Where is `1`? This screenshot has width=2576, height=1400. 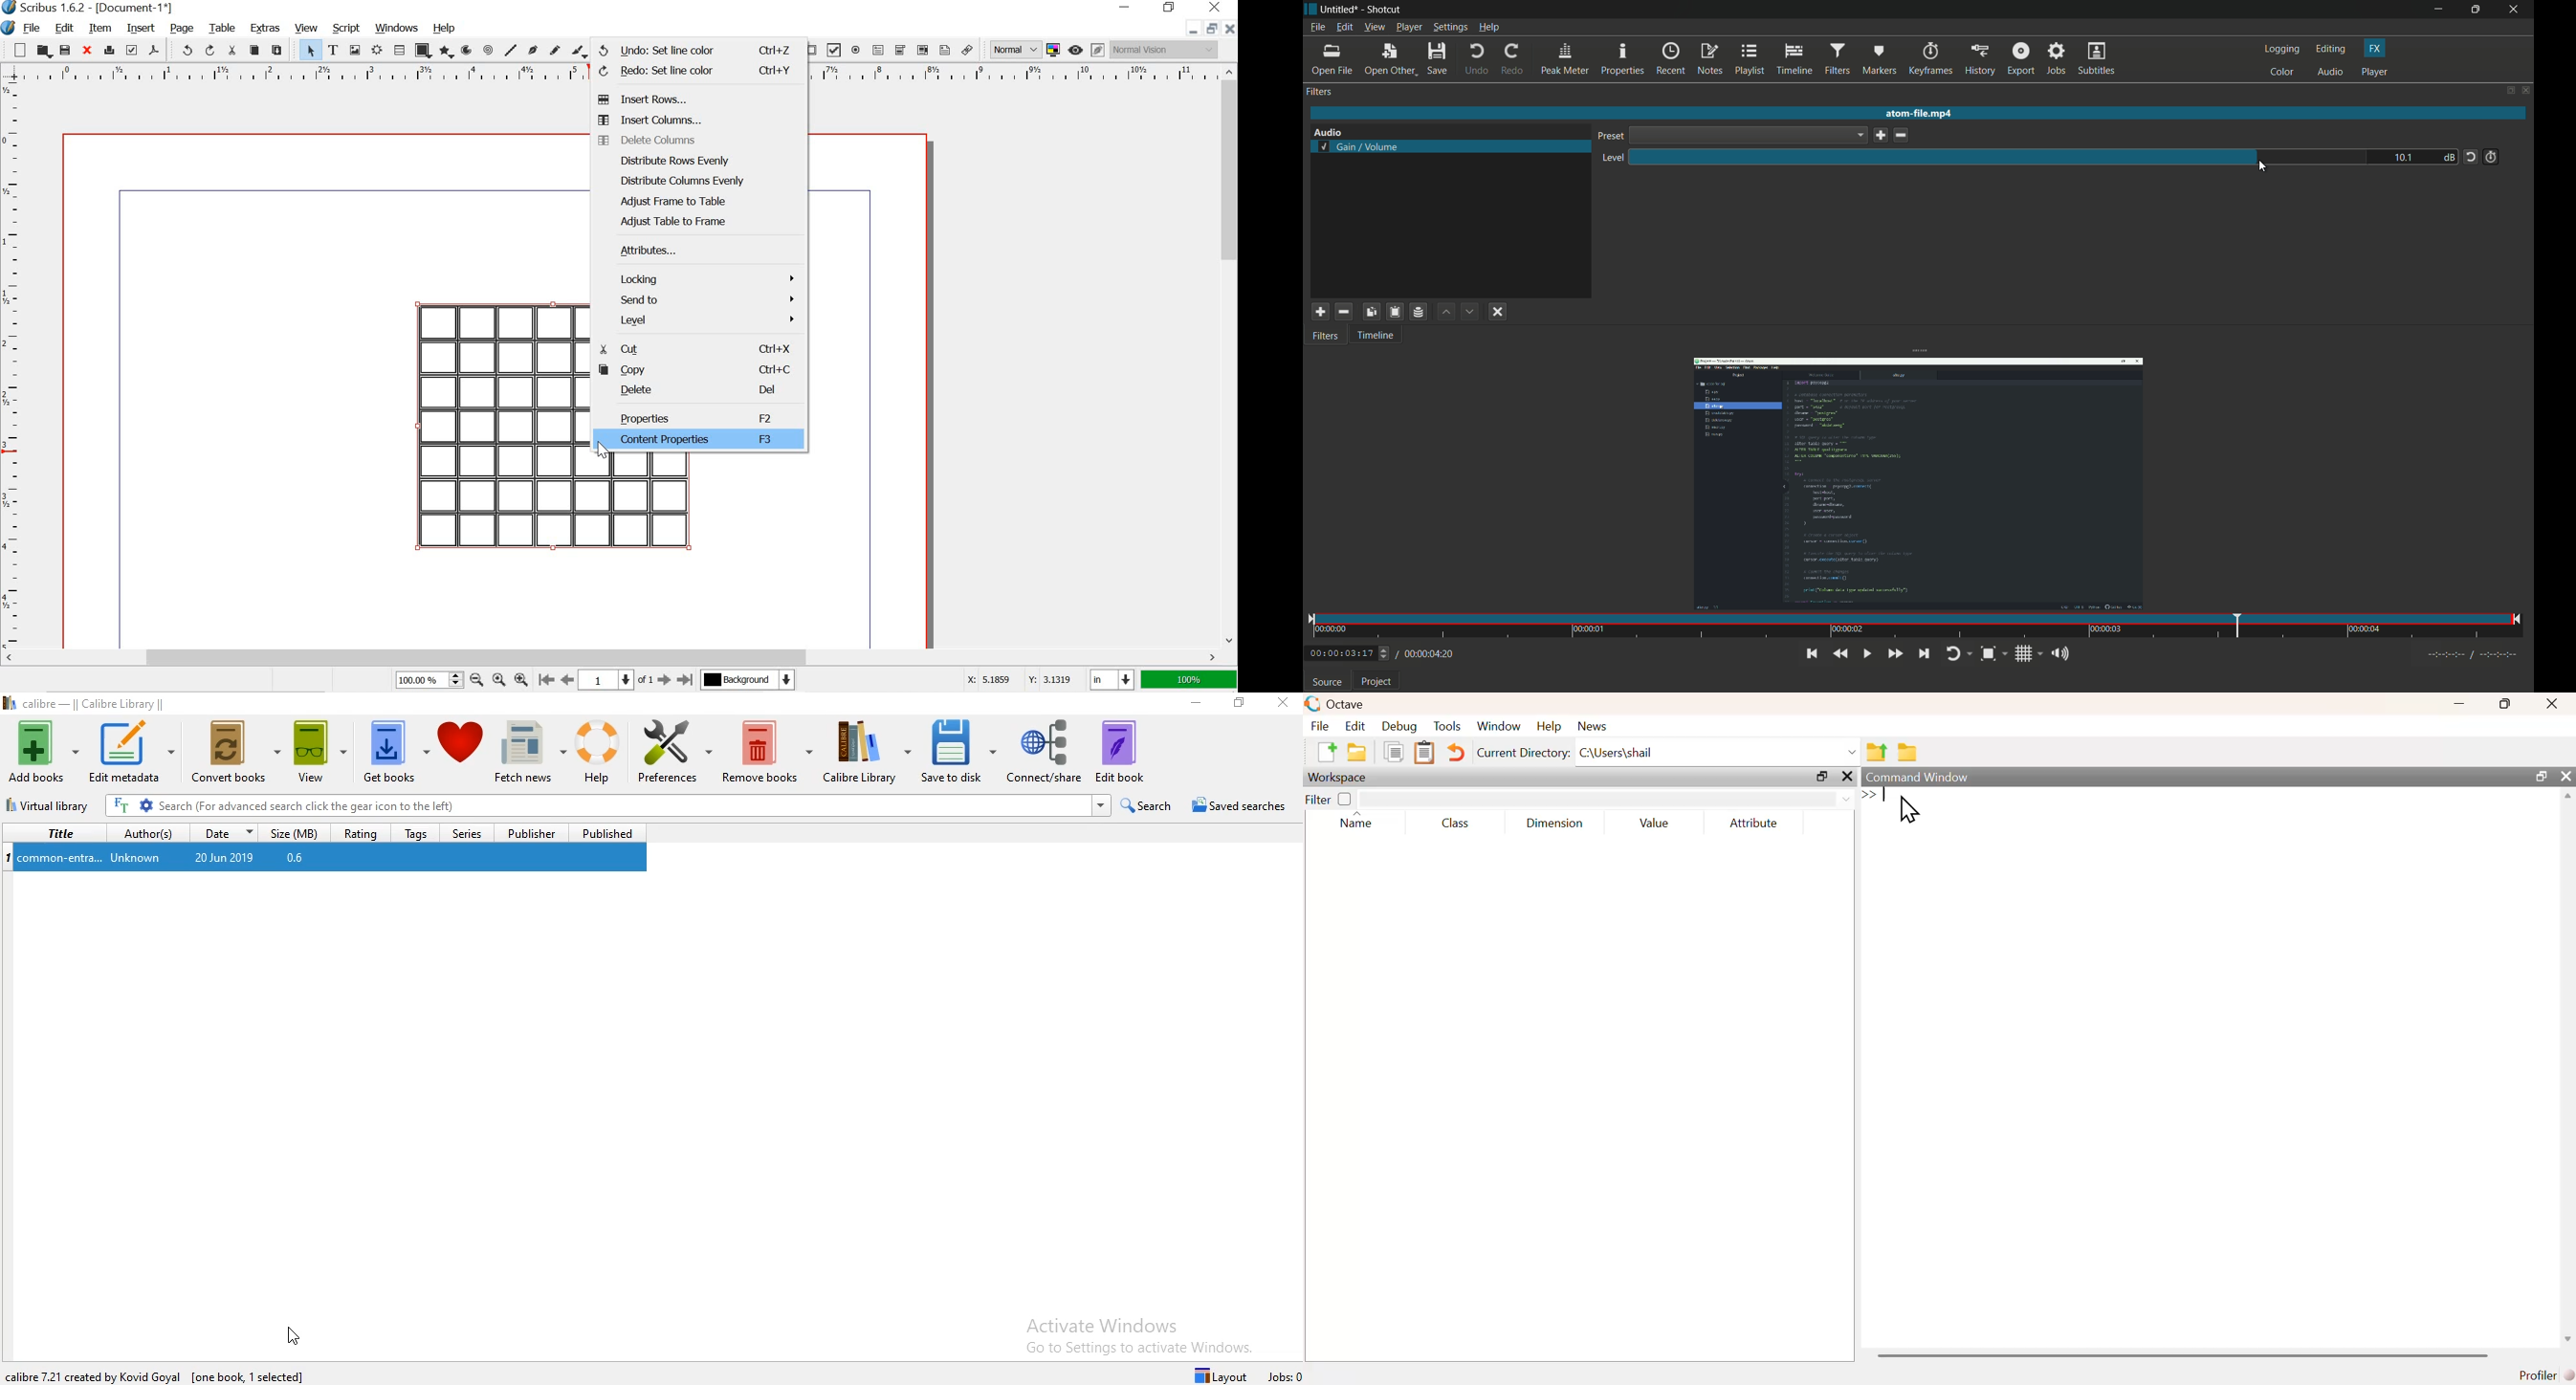
1 is located at coordinates (597, 681).